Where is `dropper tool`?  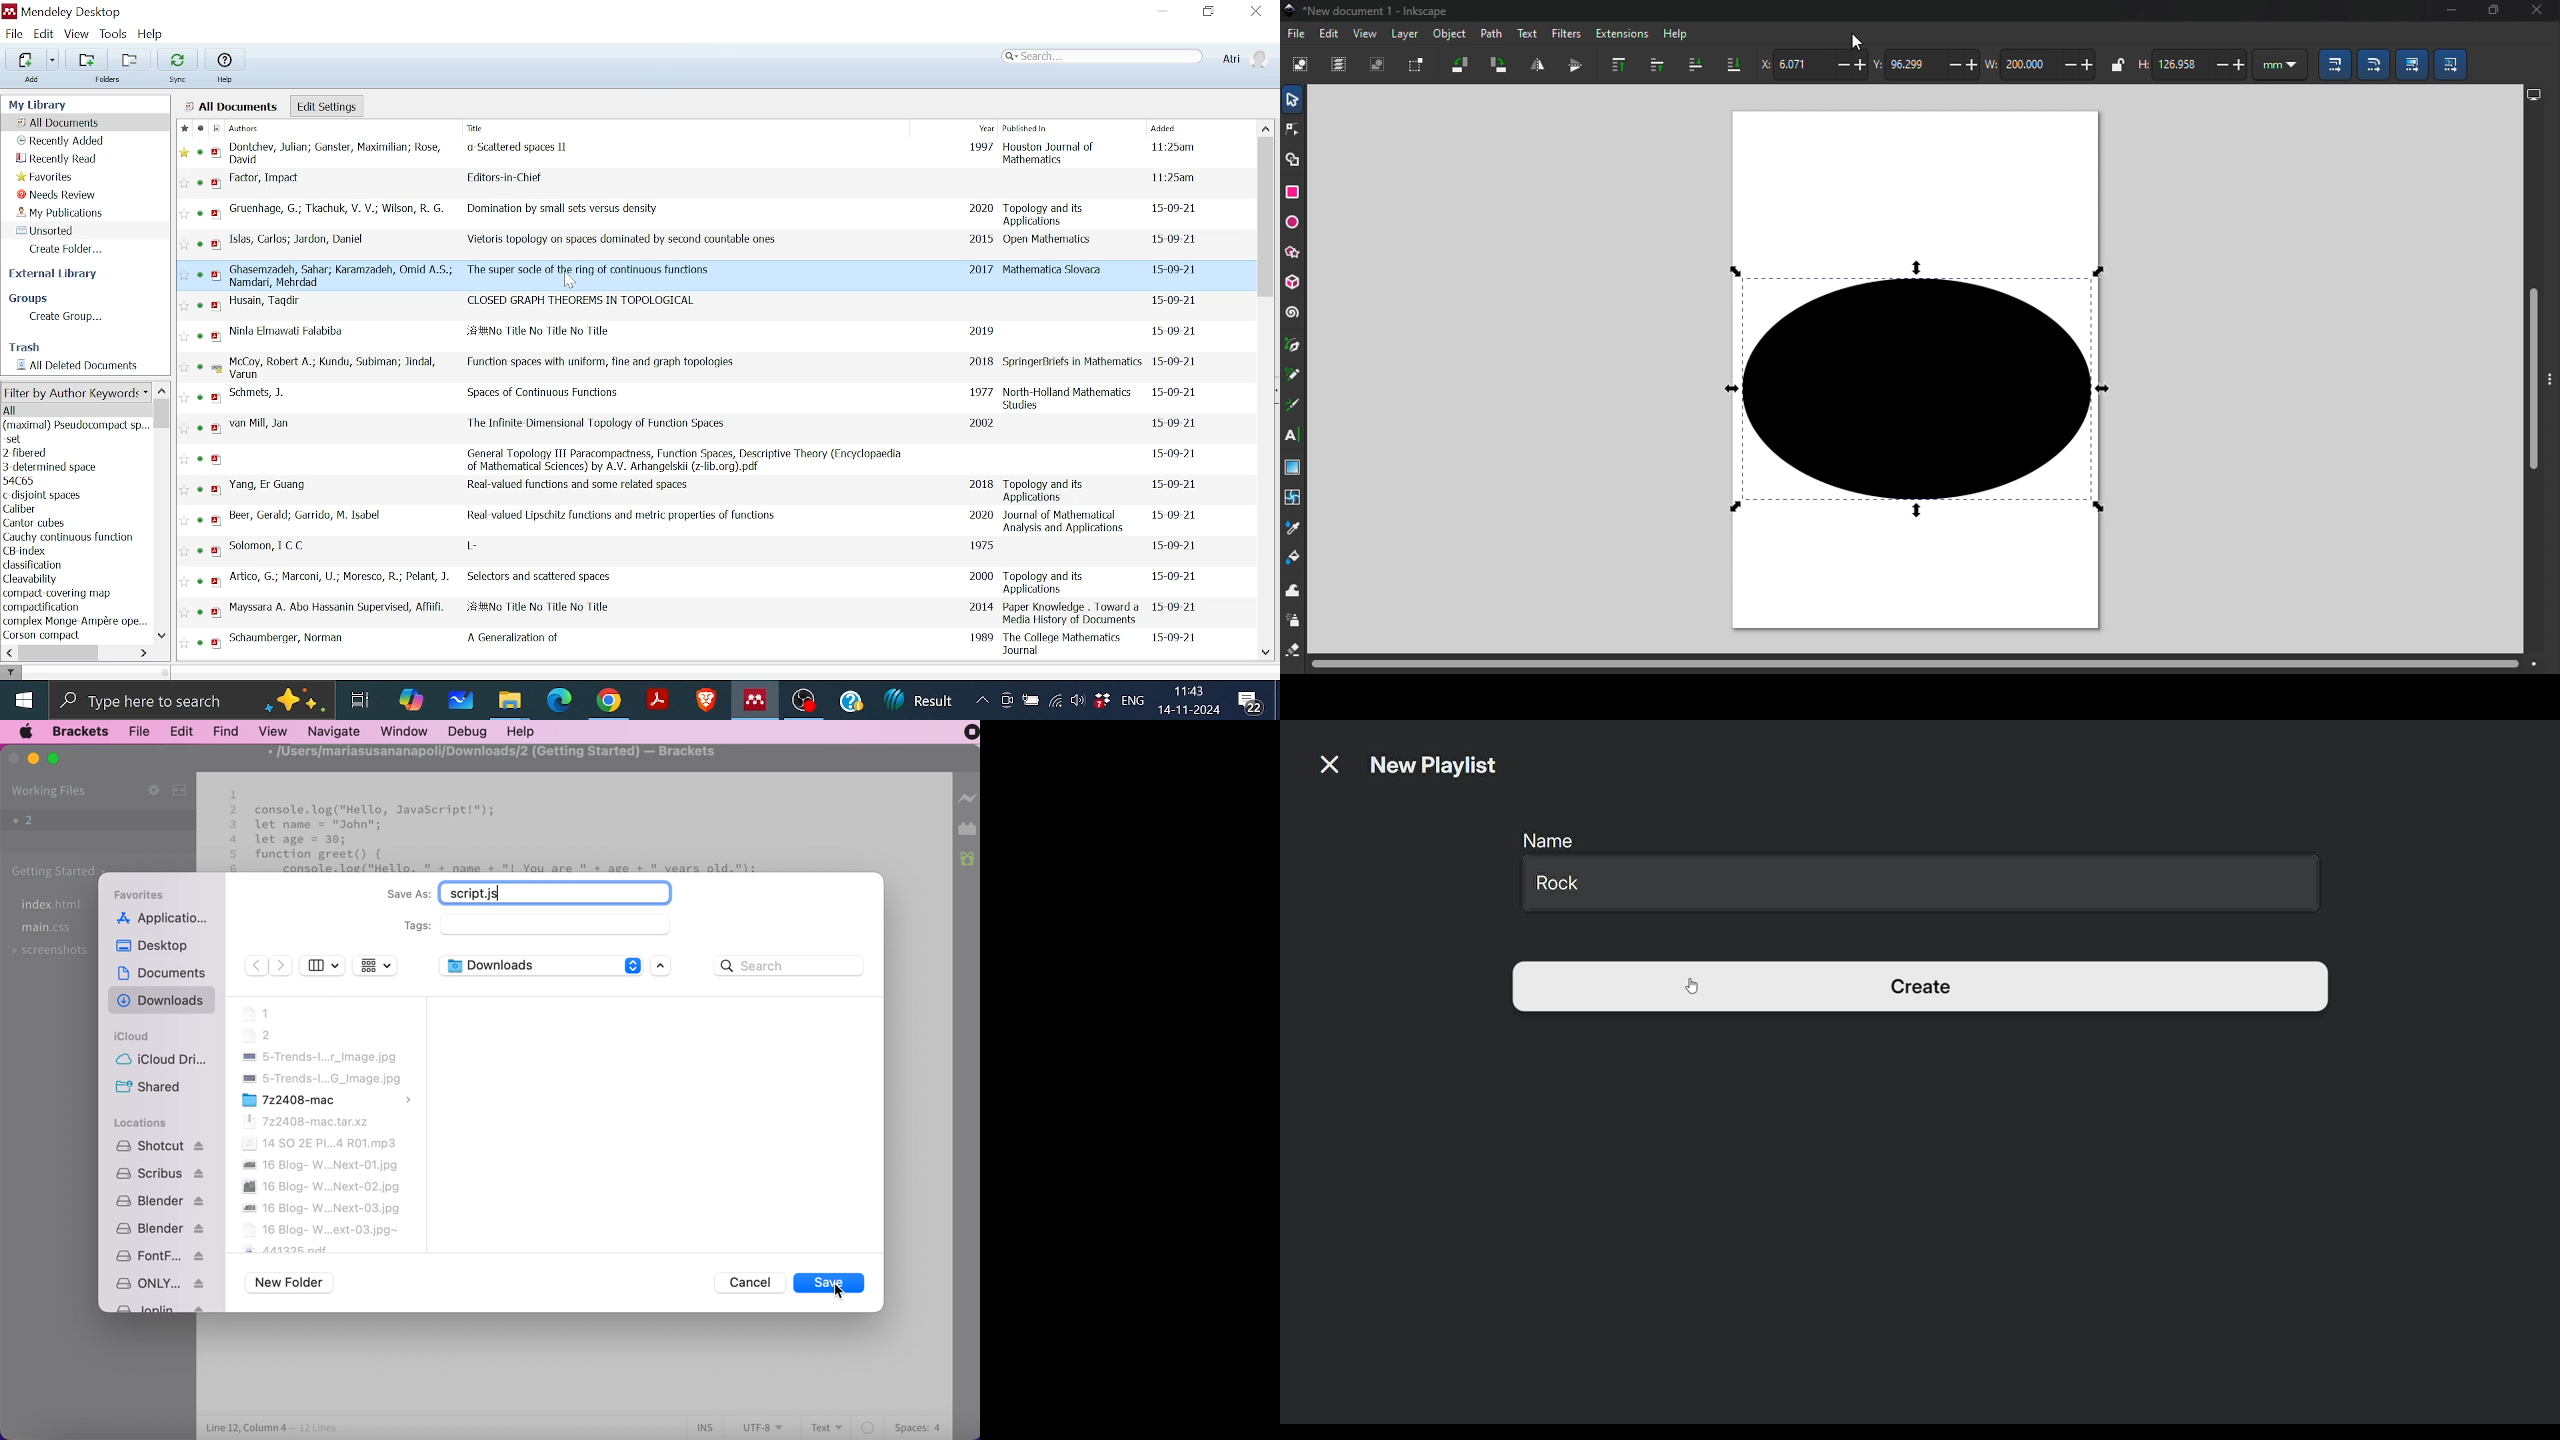 dropper tool is located at coordinates (1294, 531).